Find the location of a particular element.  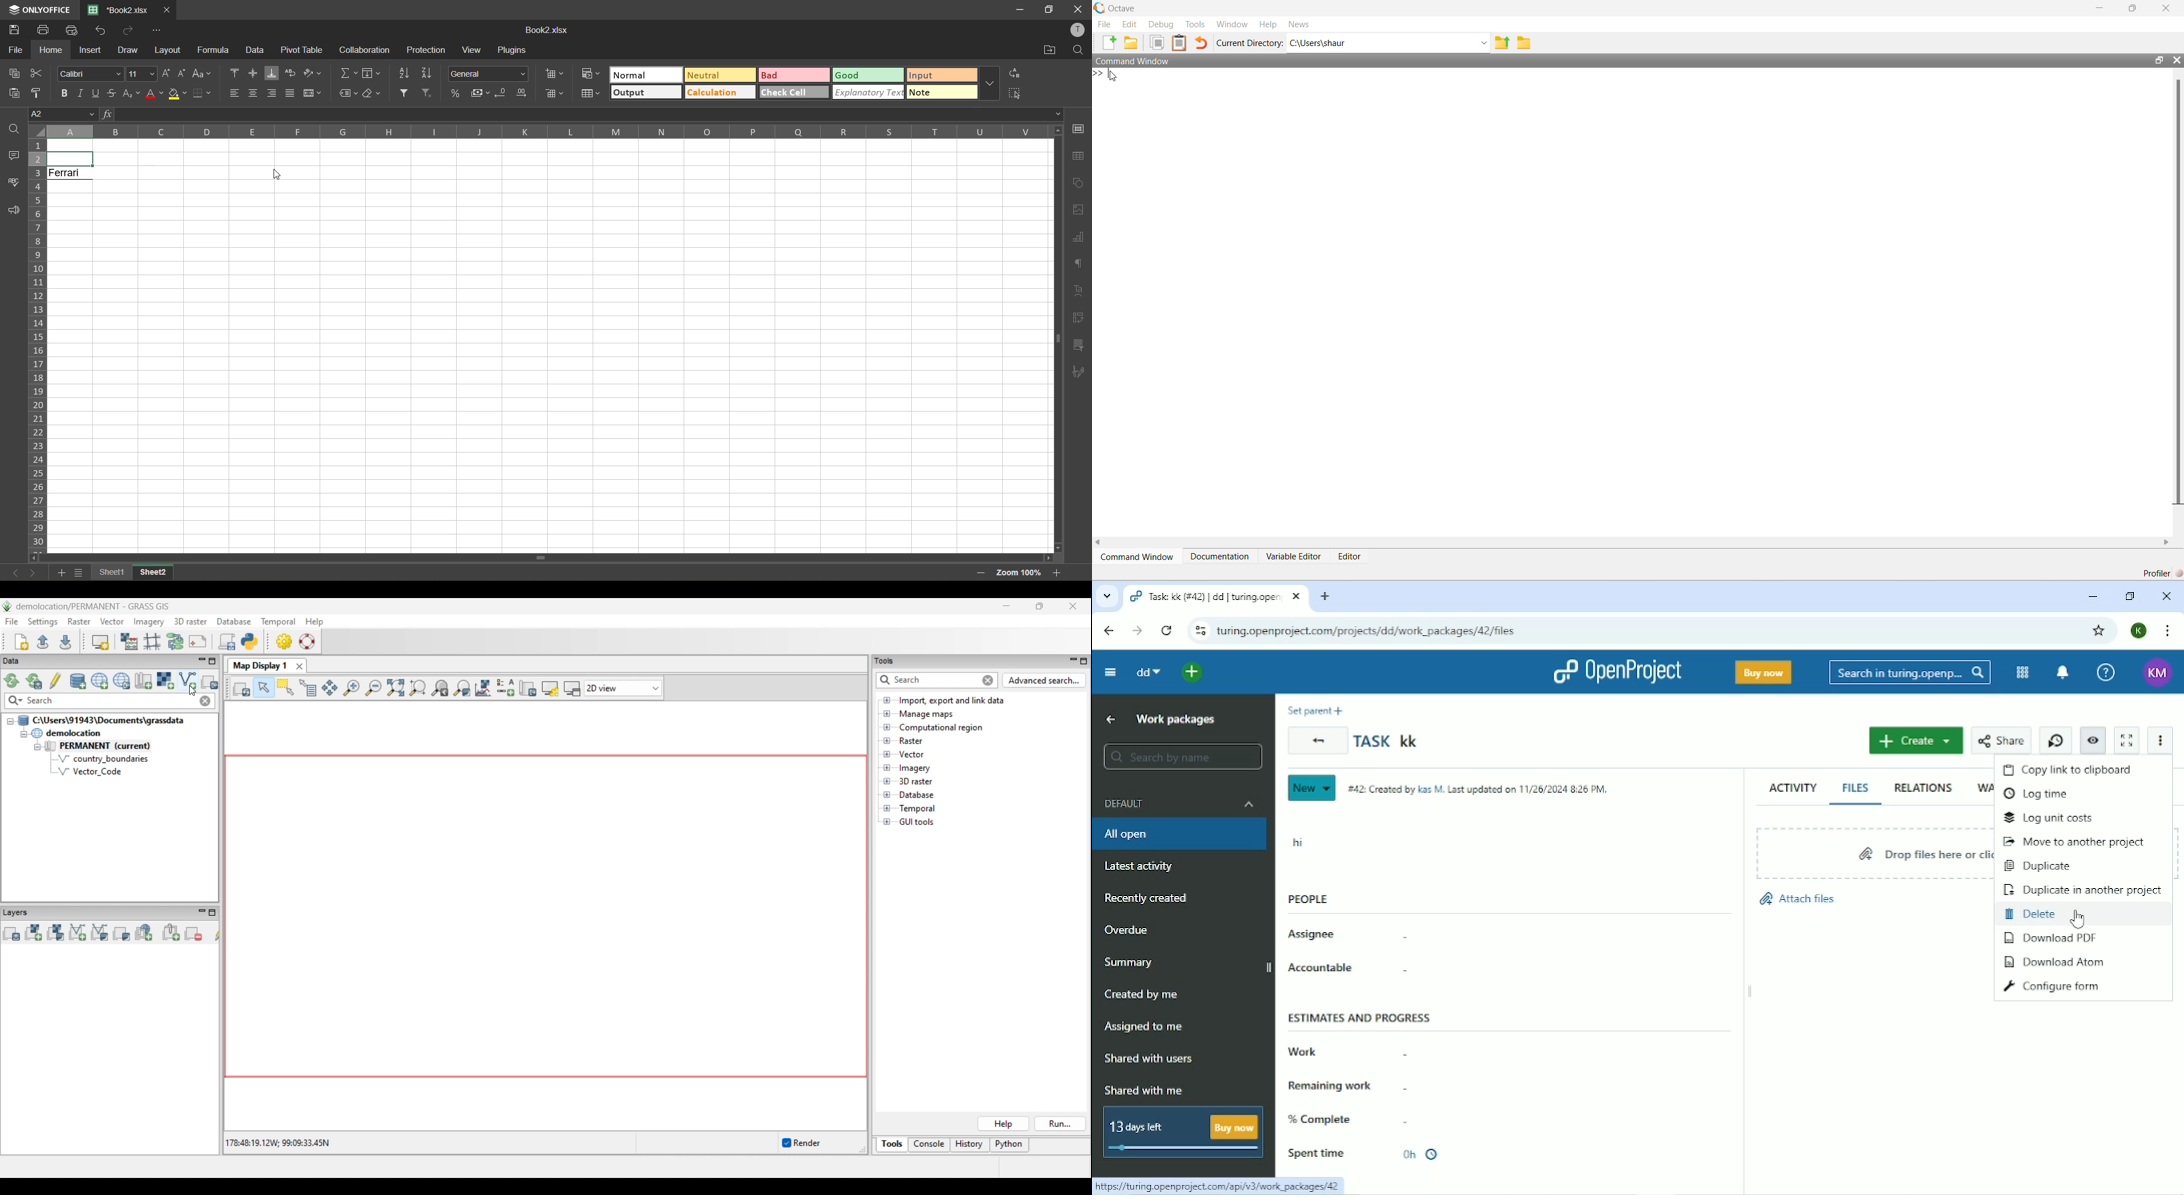

Scrollbar is located at coordinates (1056, 338).